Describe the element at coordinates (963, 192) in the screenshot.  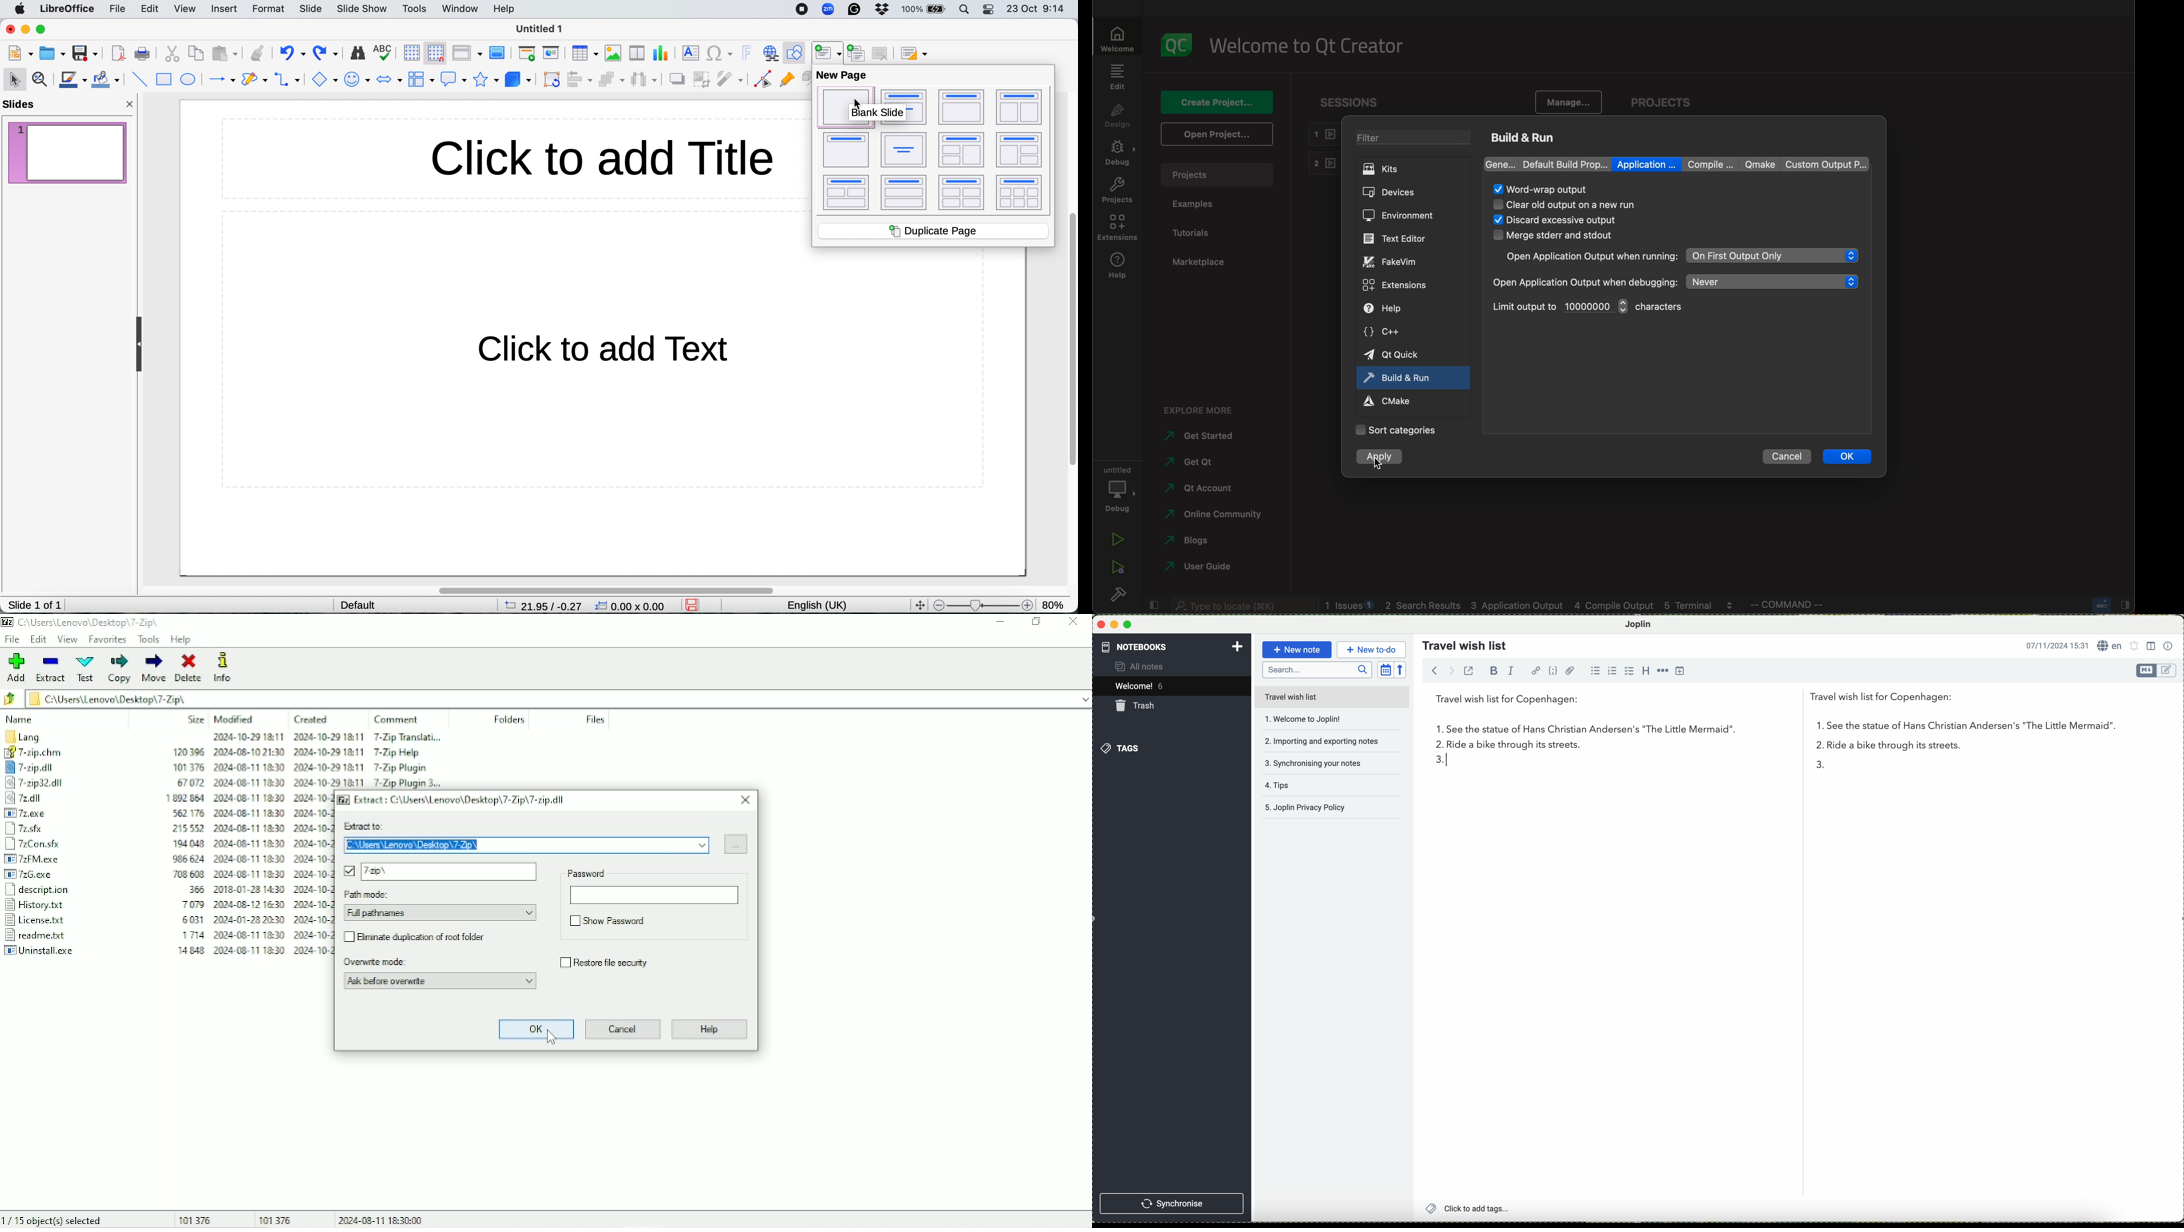
I see `title 2 content over 2 content` at that location.